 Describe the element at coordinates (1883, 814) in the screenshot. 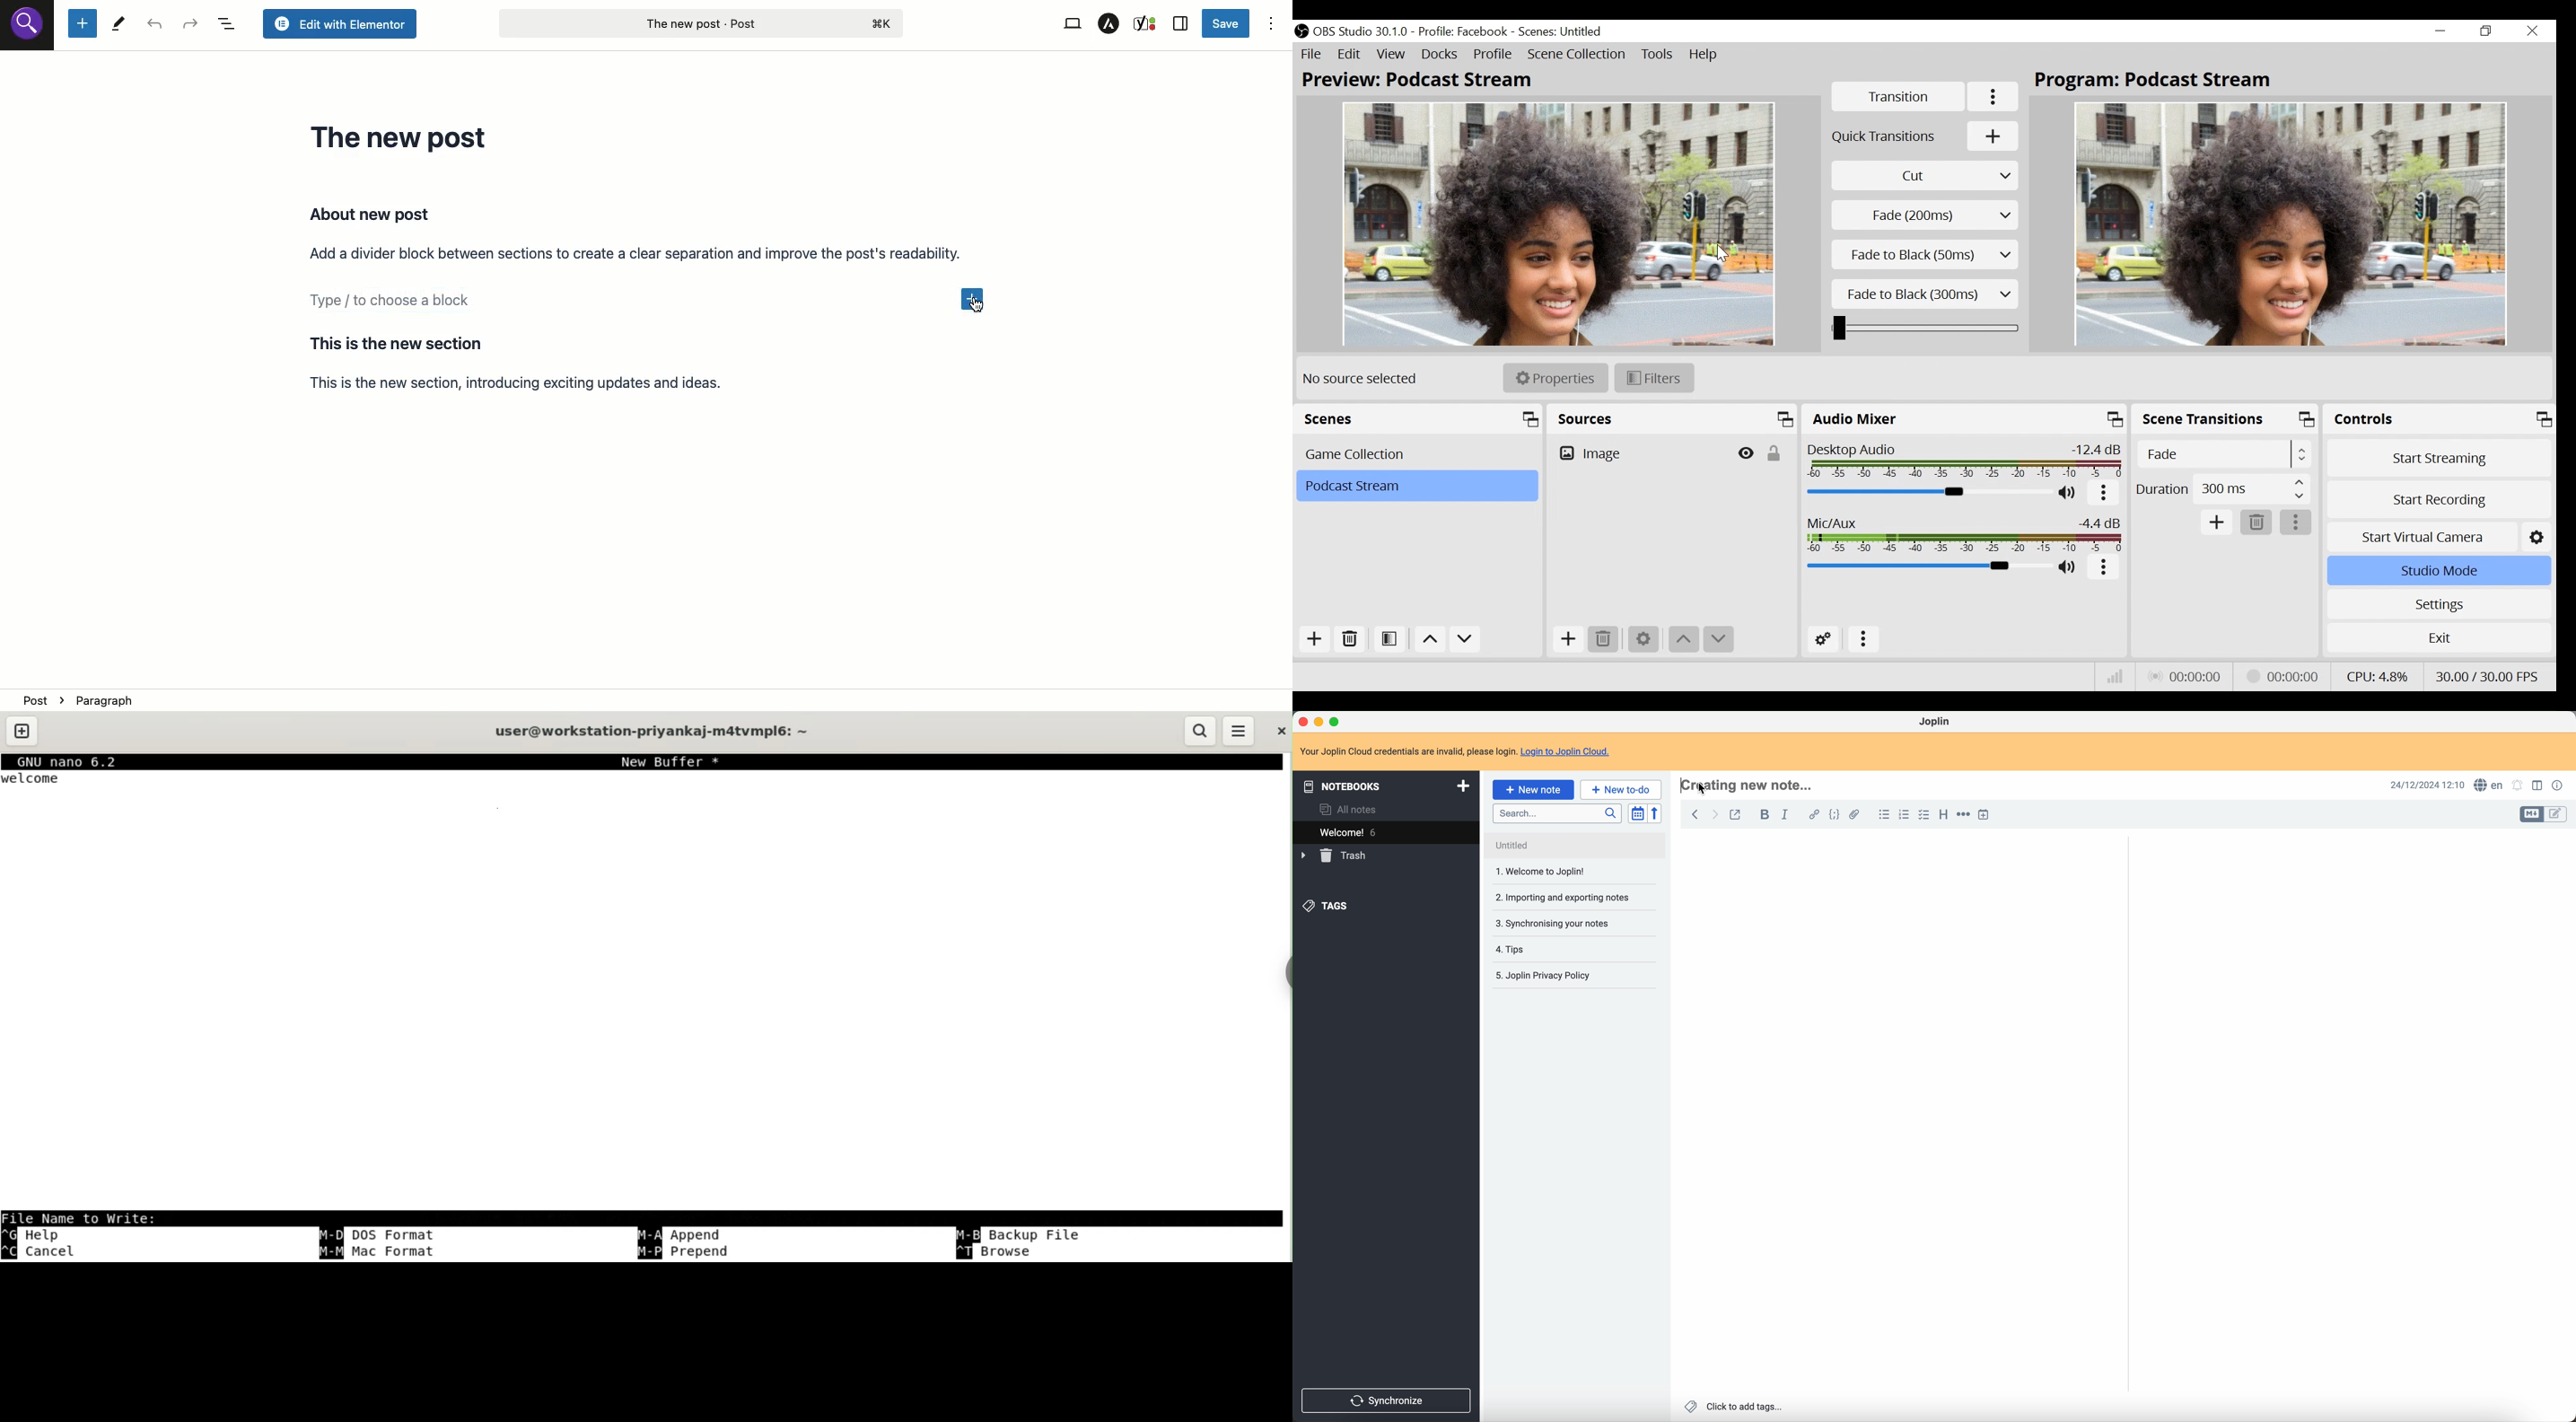

I see `bulleted list` at that location.